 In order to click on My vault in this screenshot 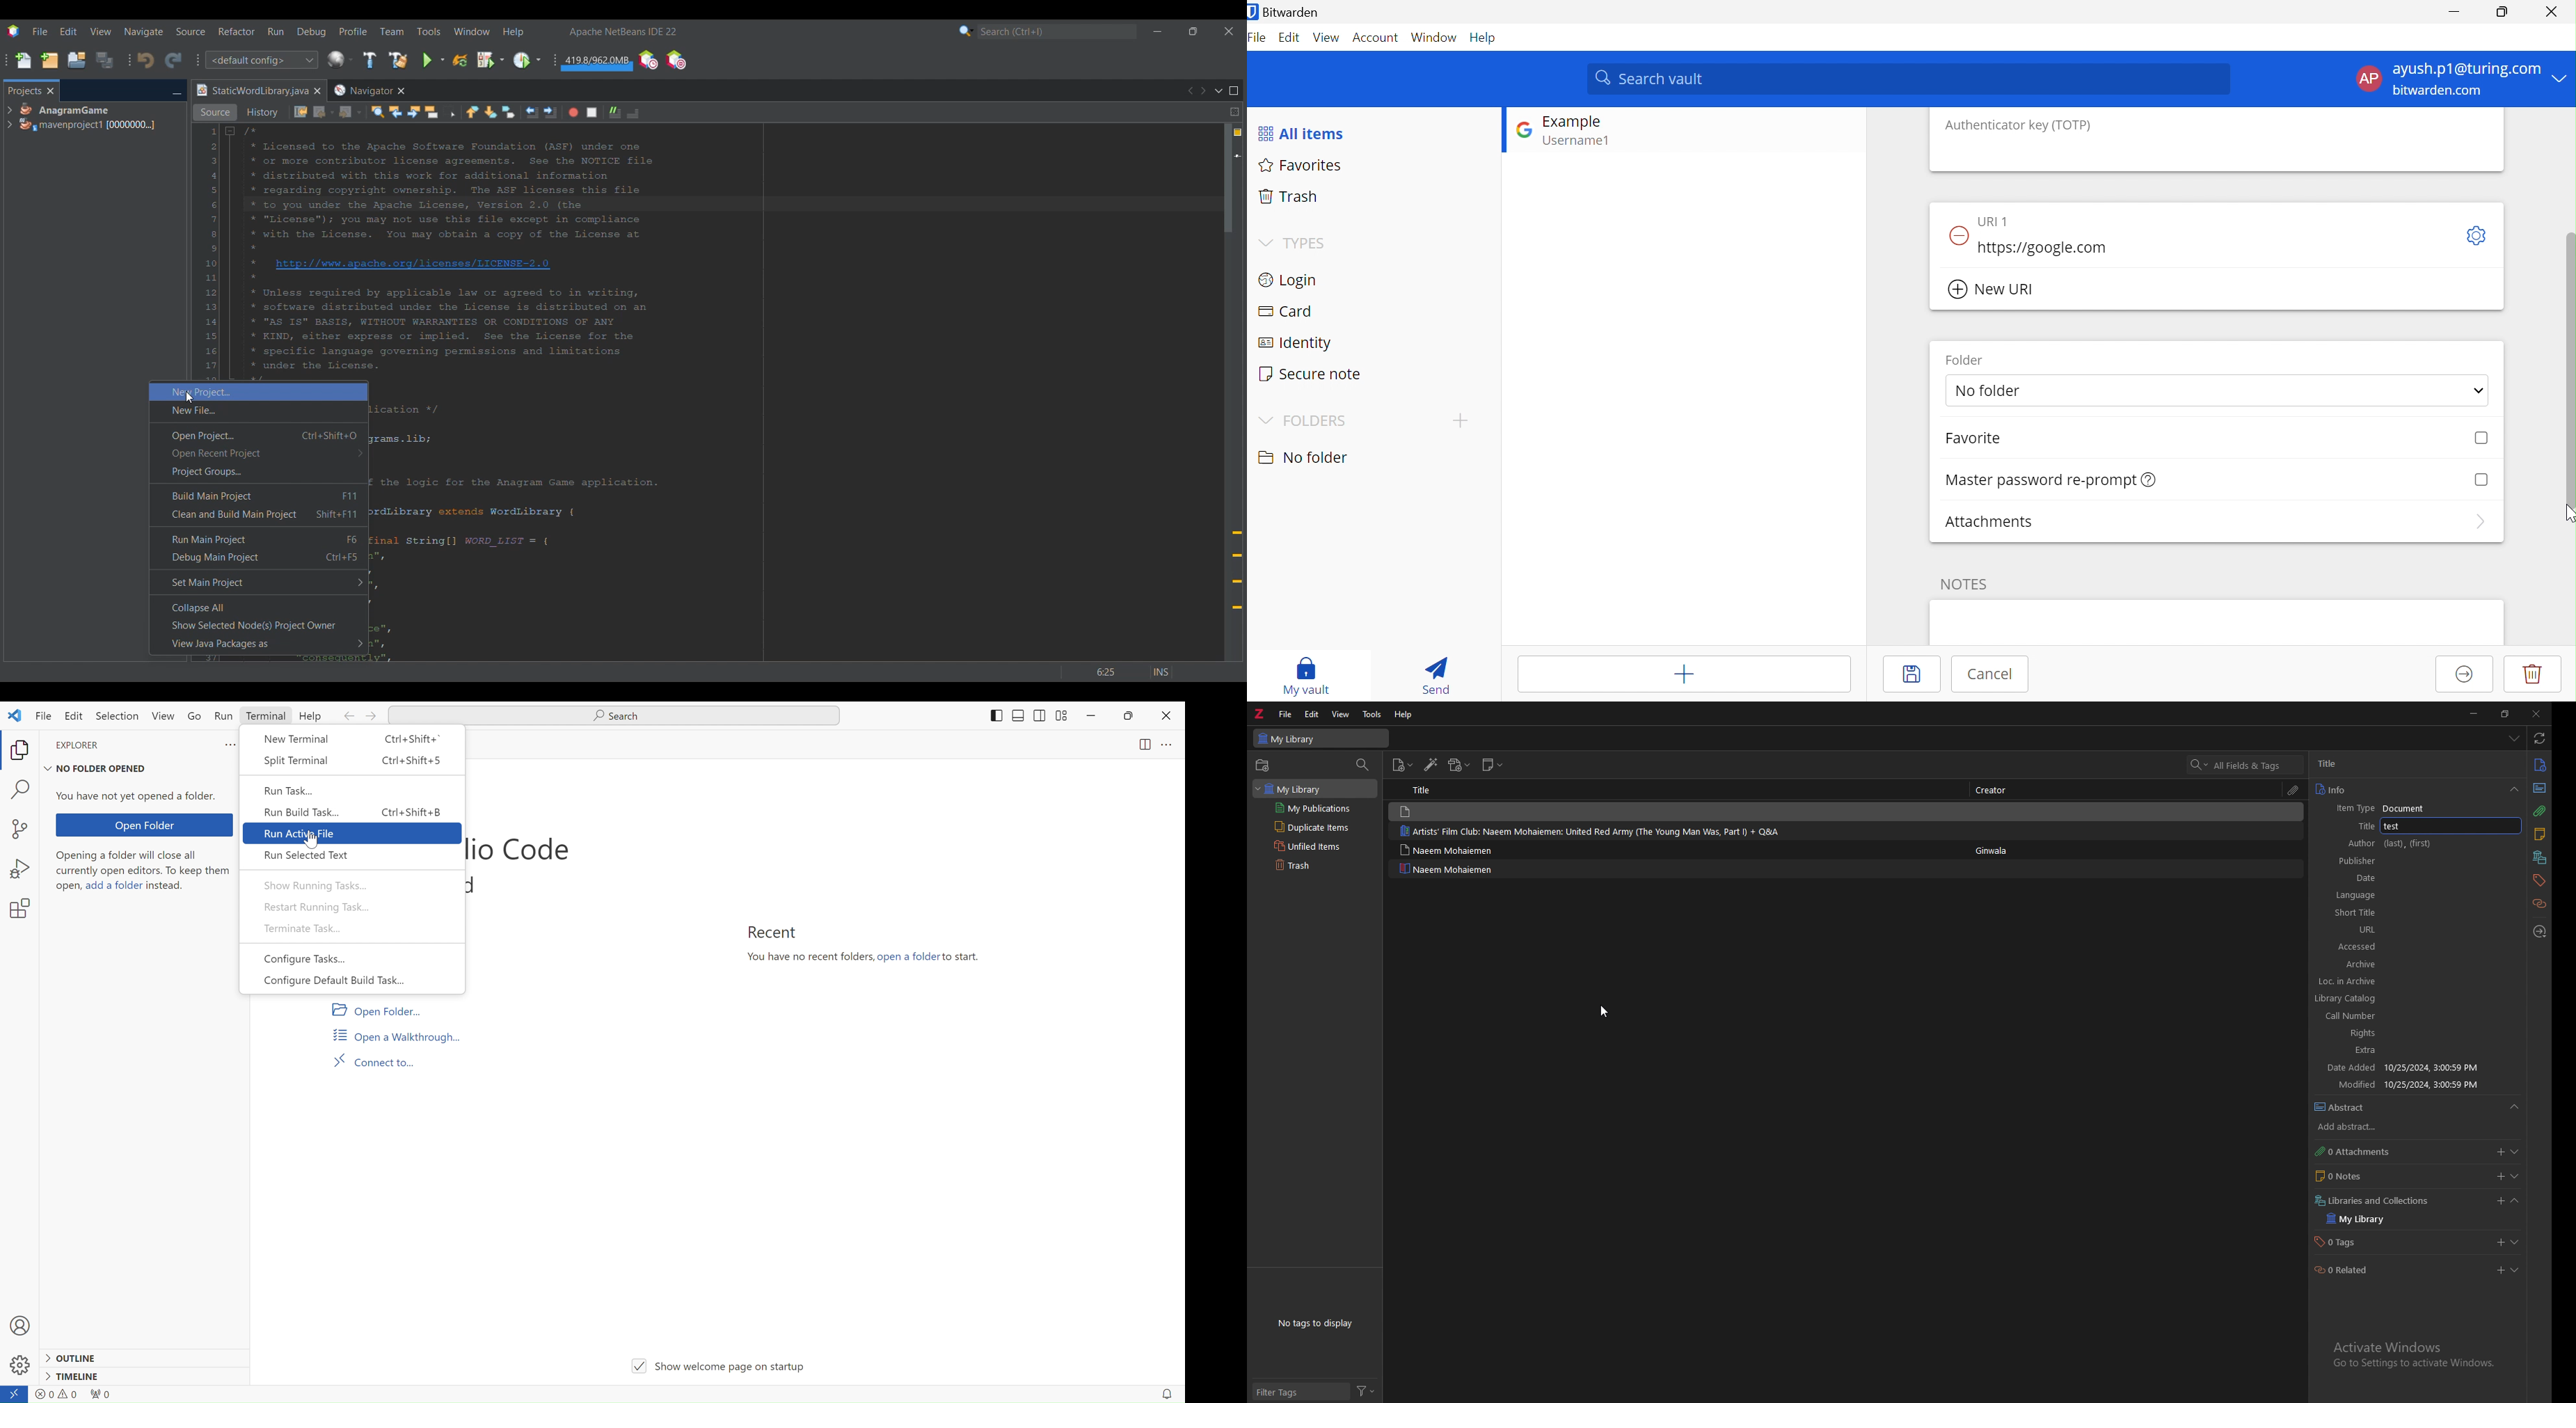, I will do `click(1307, 674)`.